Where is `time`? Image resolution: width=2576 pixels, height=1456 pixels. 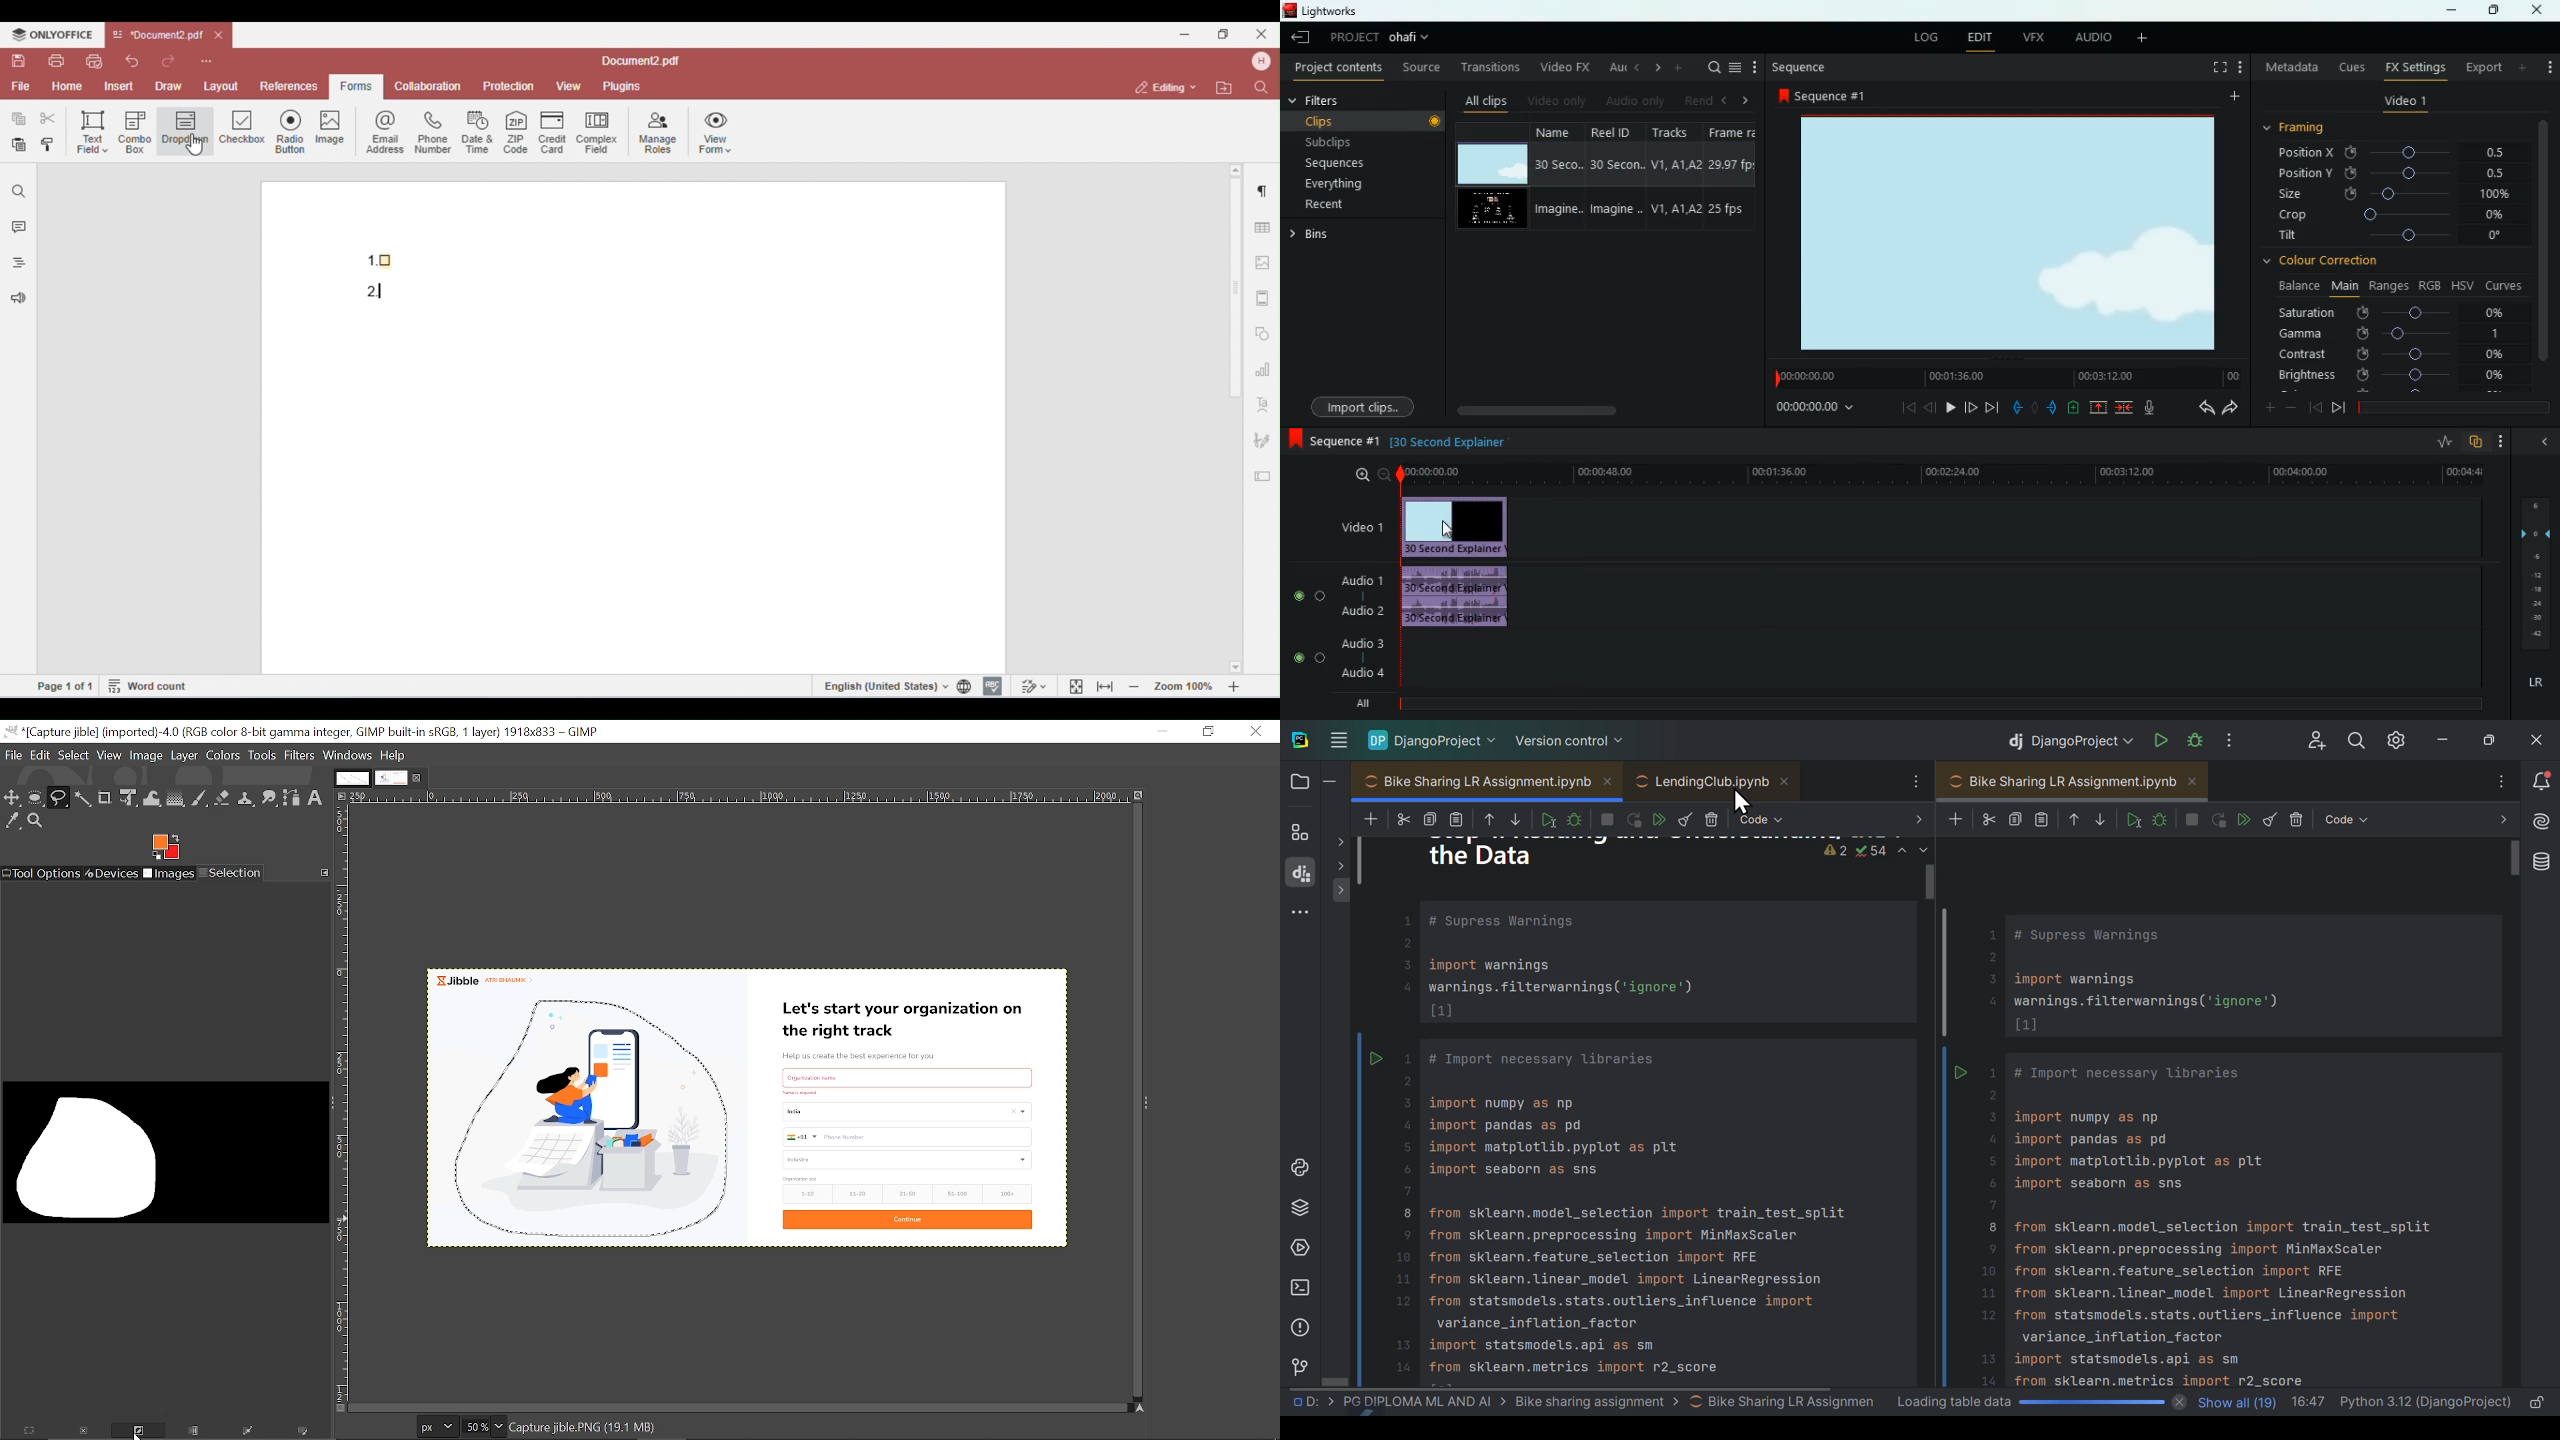 time is located at coordinates (1939, 475).